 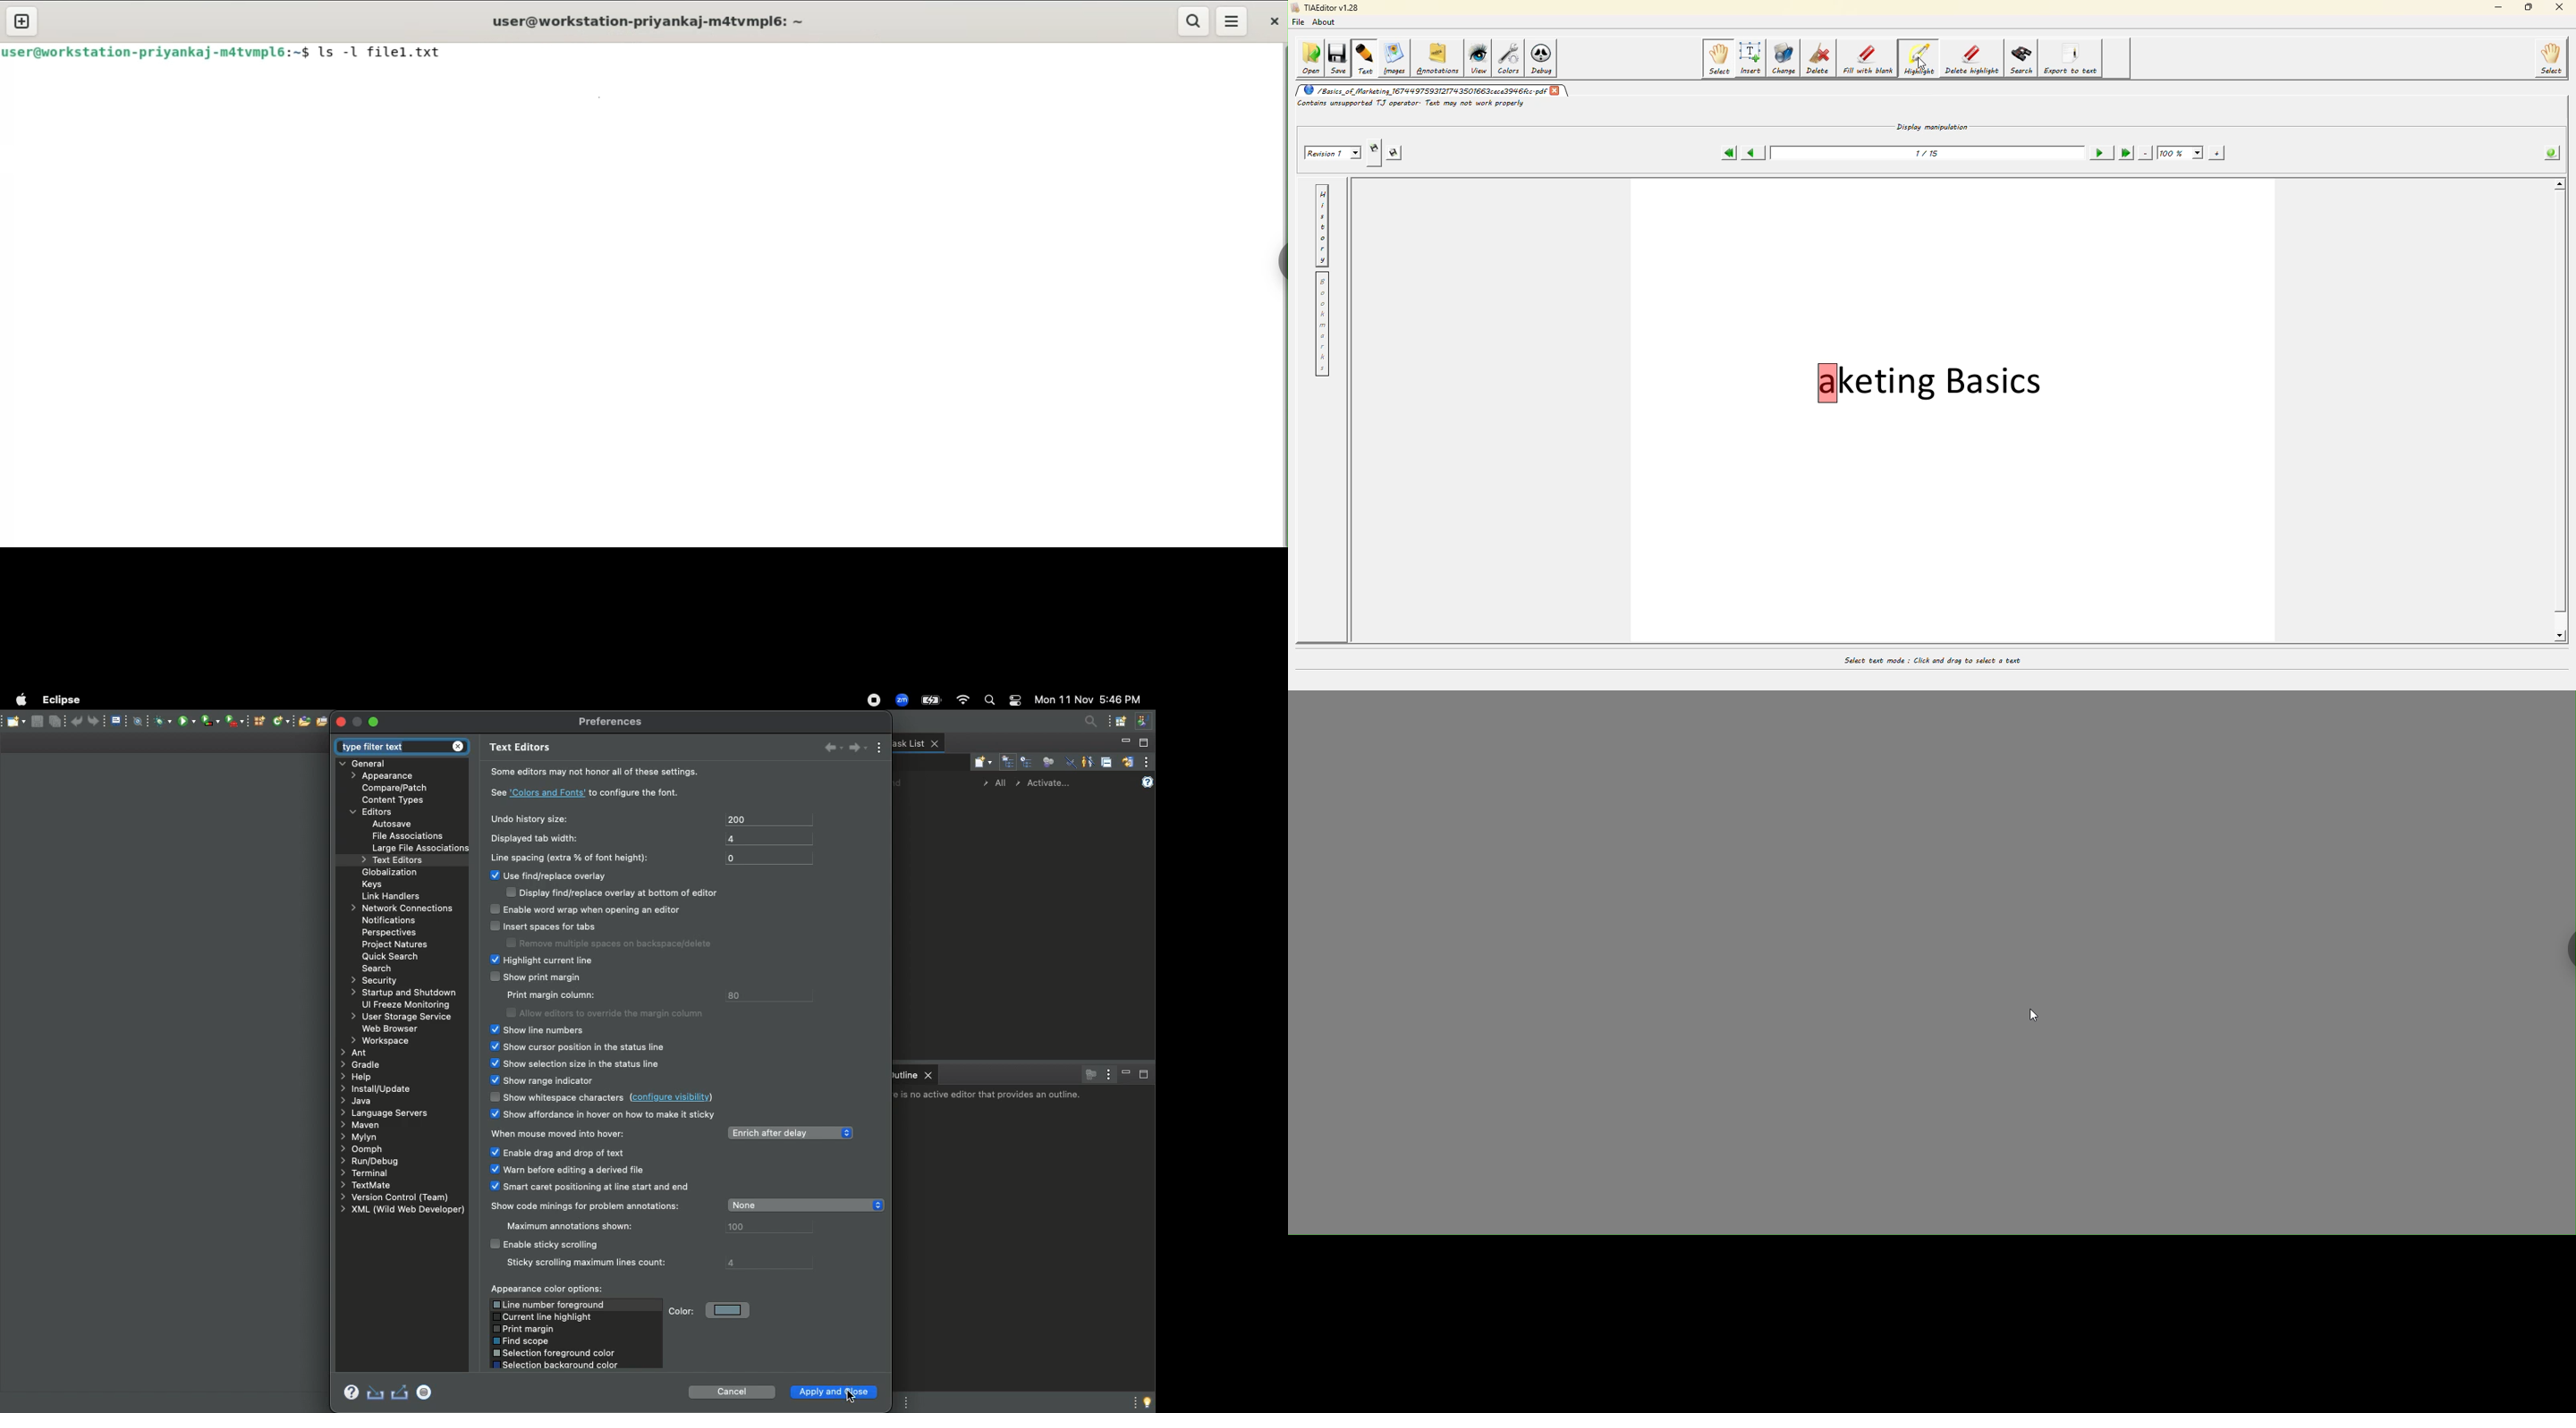 I want to click on Save as, so click(x=58, y=723).